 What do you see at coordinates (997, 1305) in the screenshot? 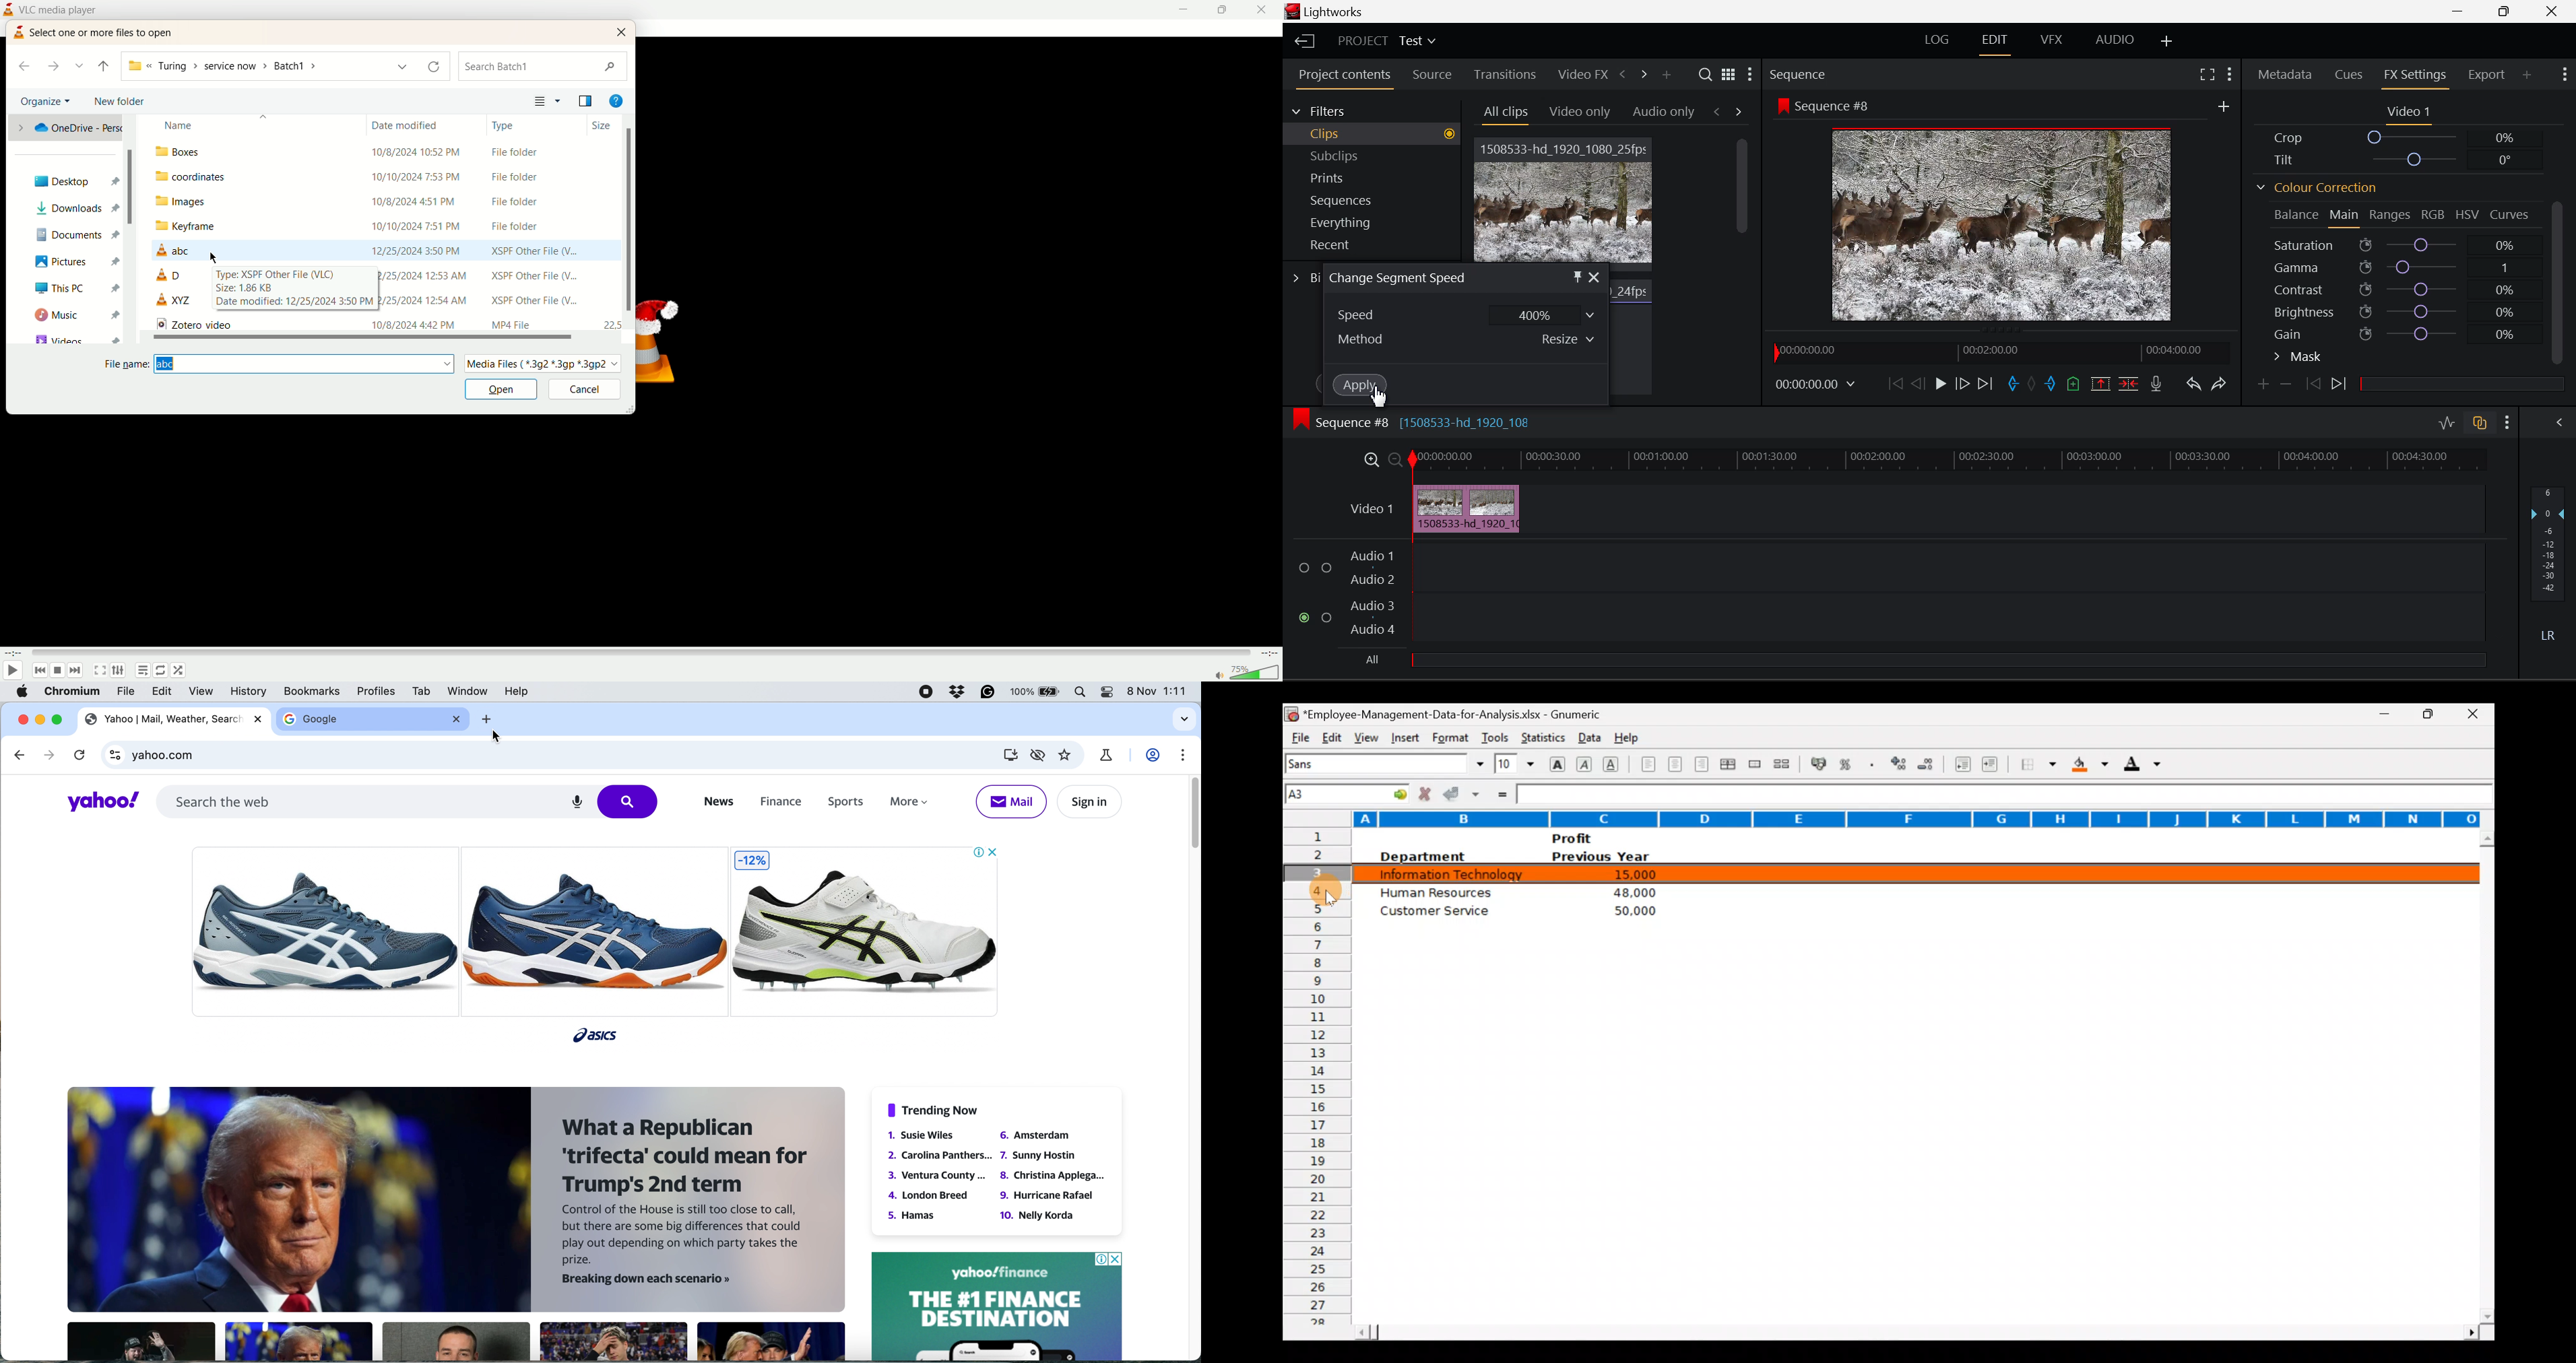
I see `yahoo ad` at bounding box center [997, 1305].